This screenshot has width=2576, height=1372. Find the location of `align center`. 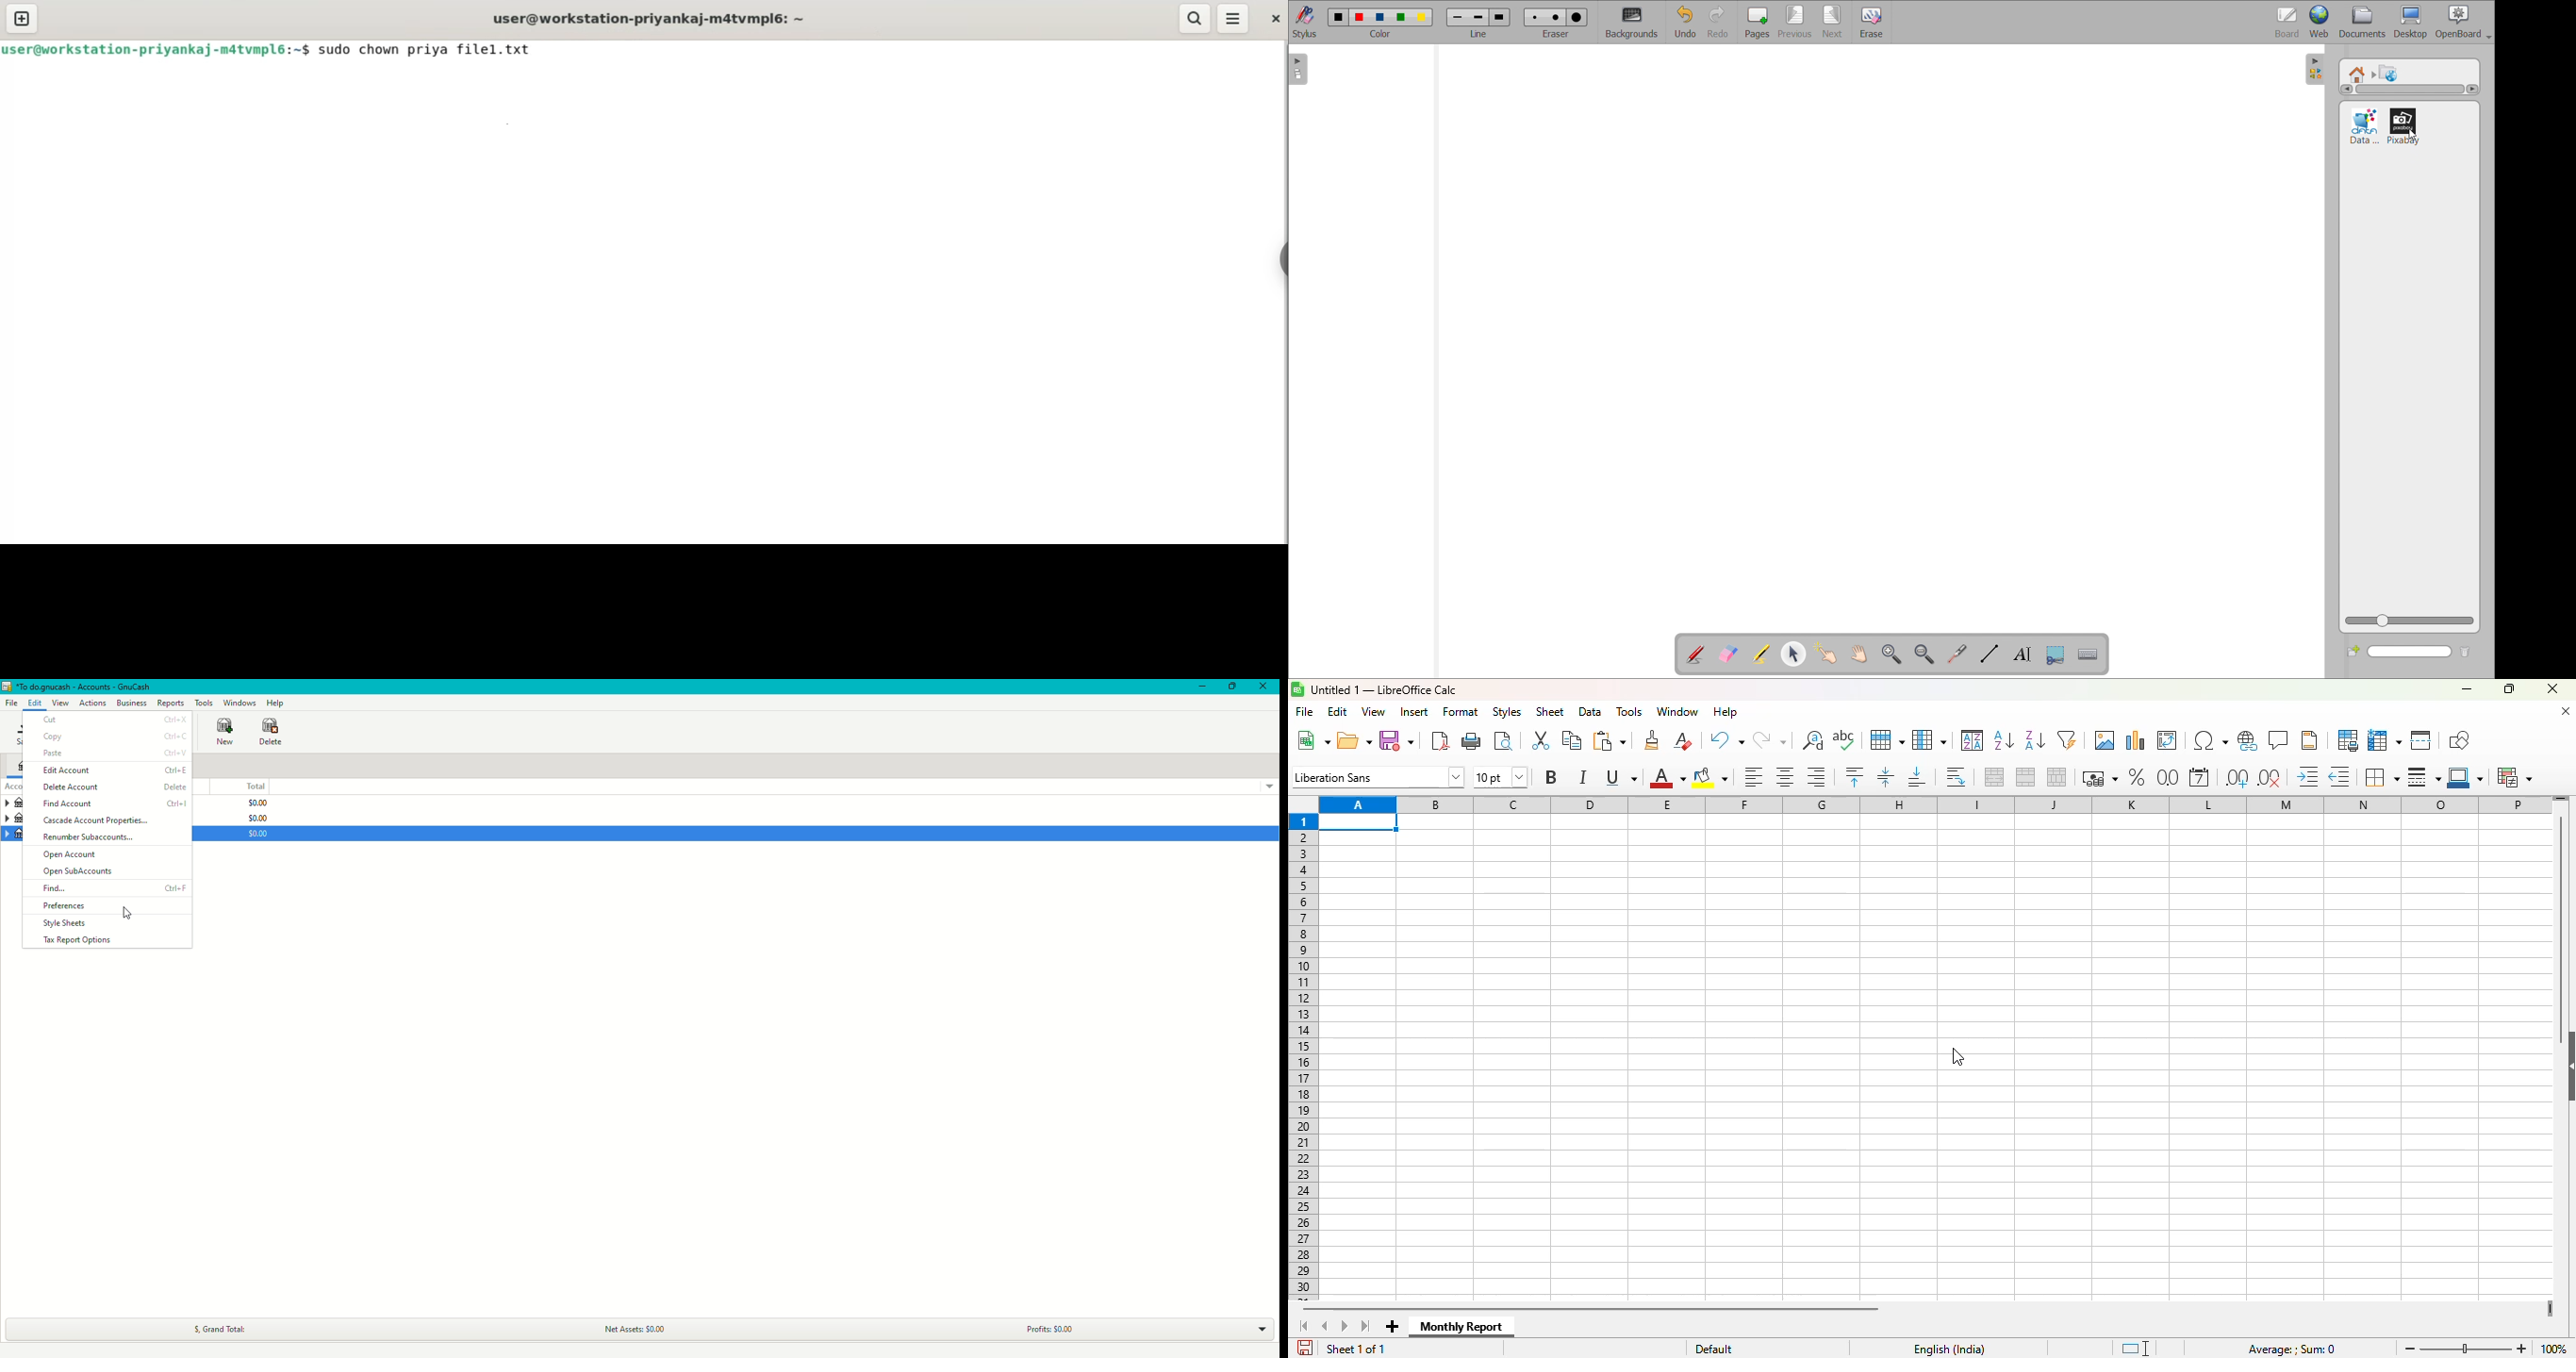

align center is located at coordinates (1786, 777).